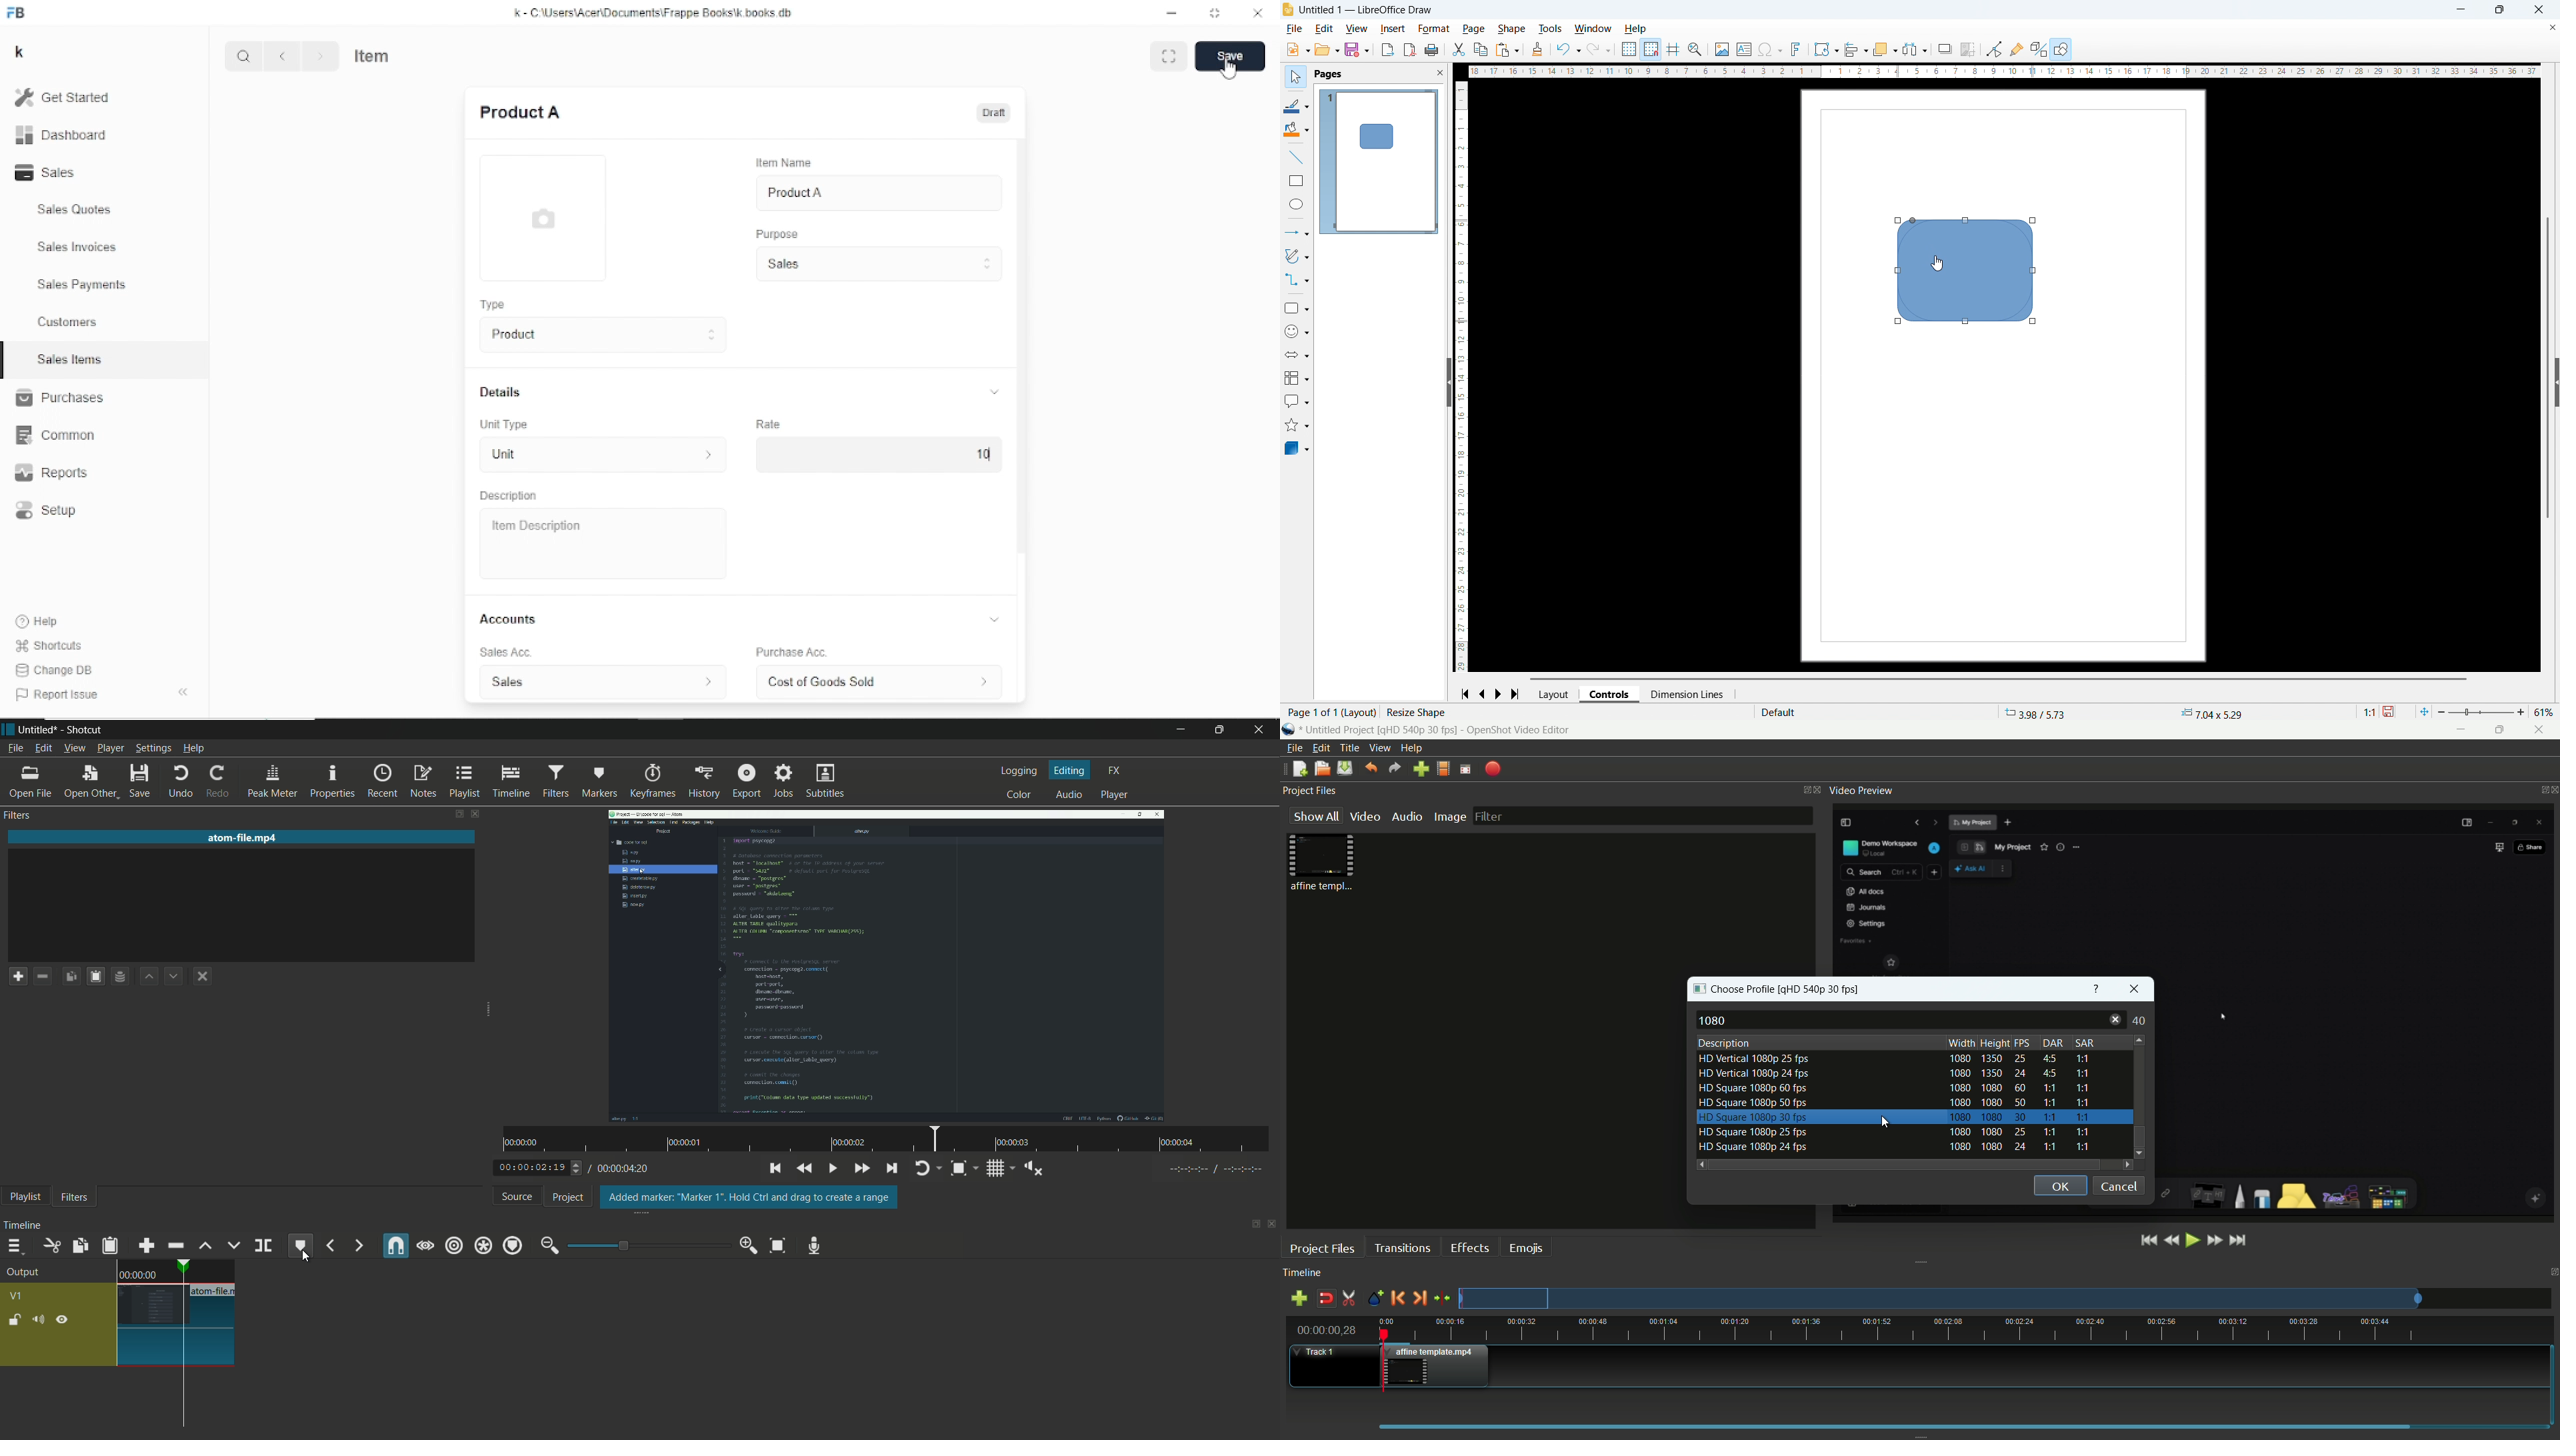 The image size is (2576, 1456). What do you see at coordinates (1893, 1104) in the screenshot?
I see `profile-4` at bounding box center [1893, 1104].